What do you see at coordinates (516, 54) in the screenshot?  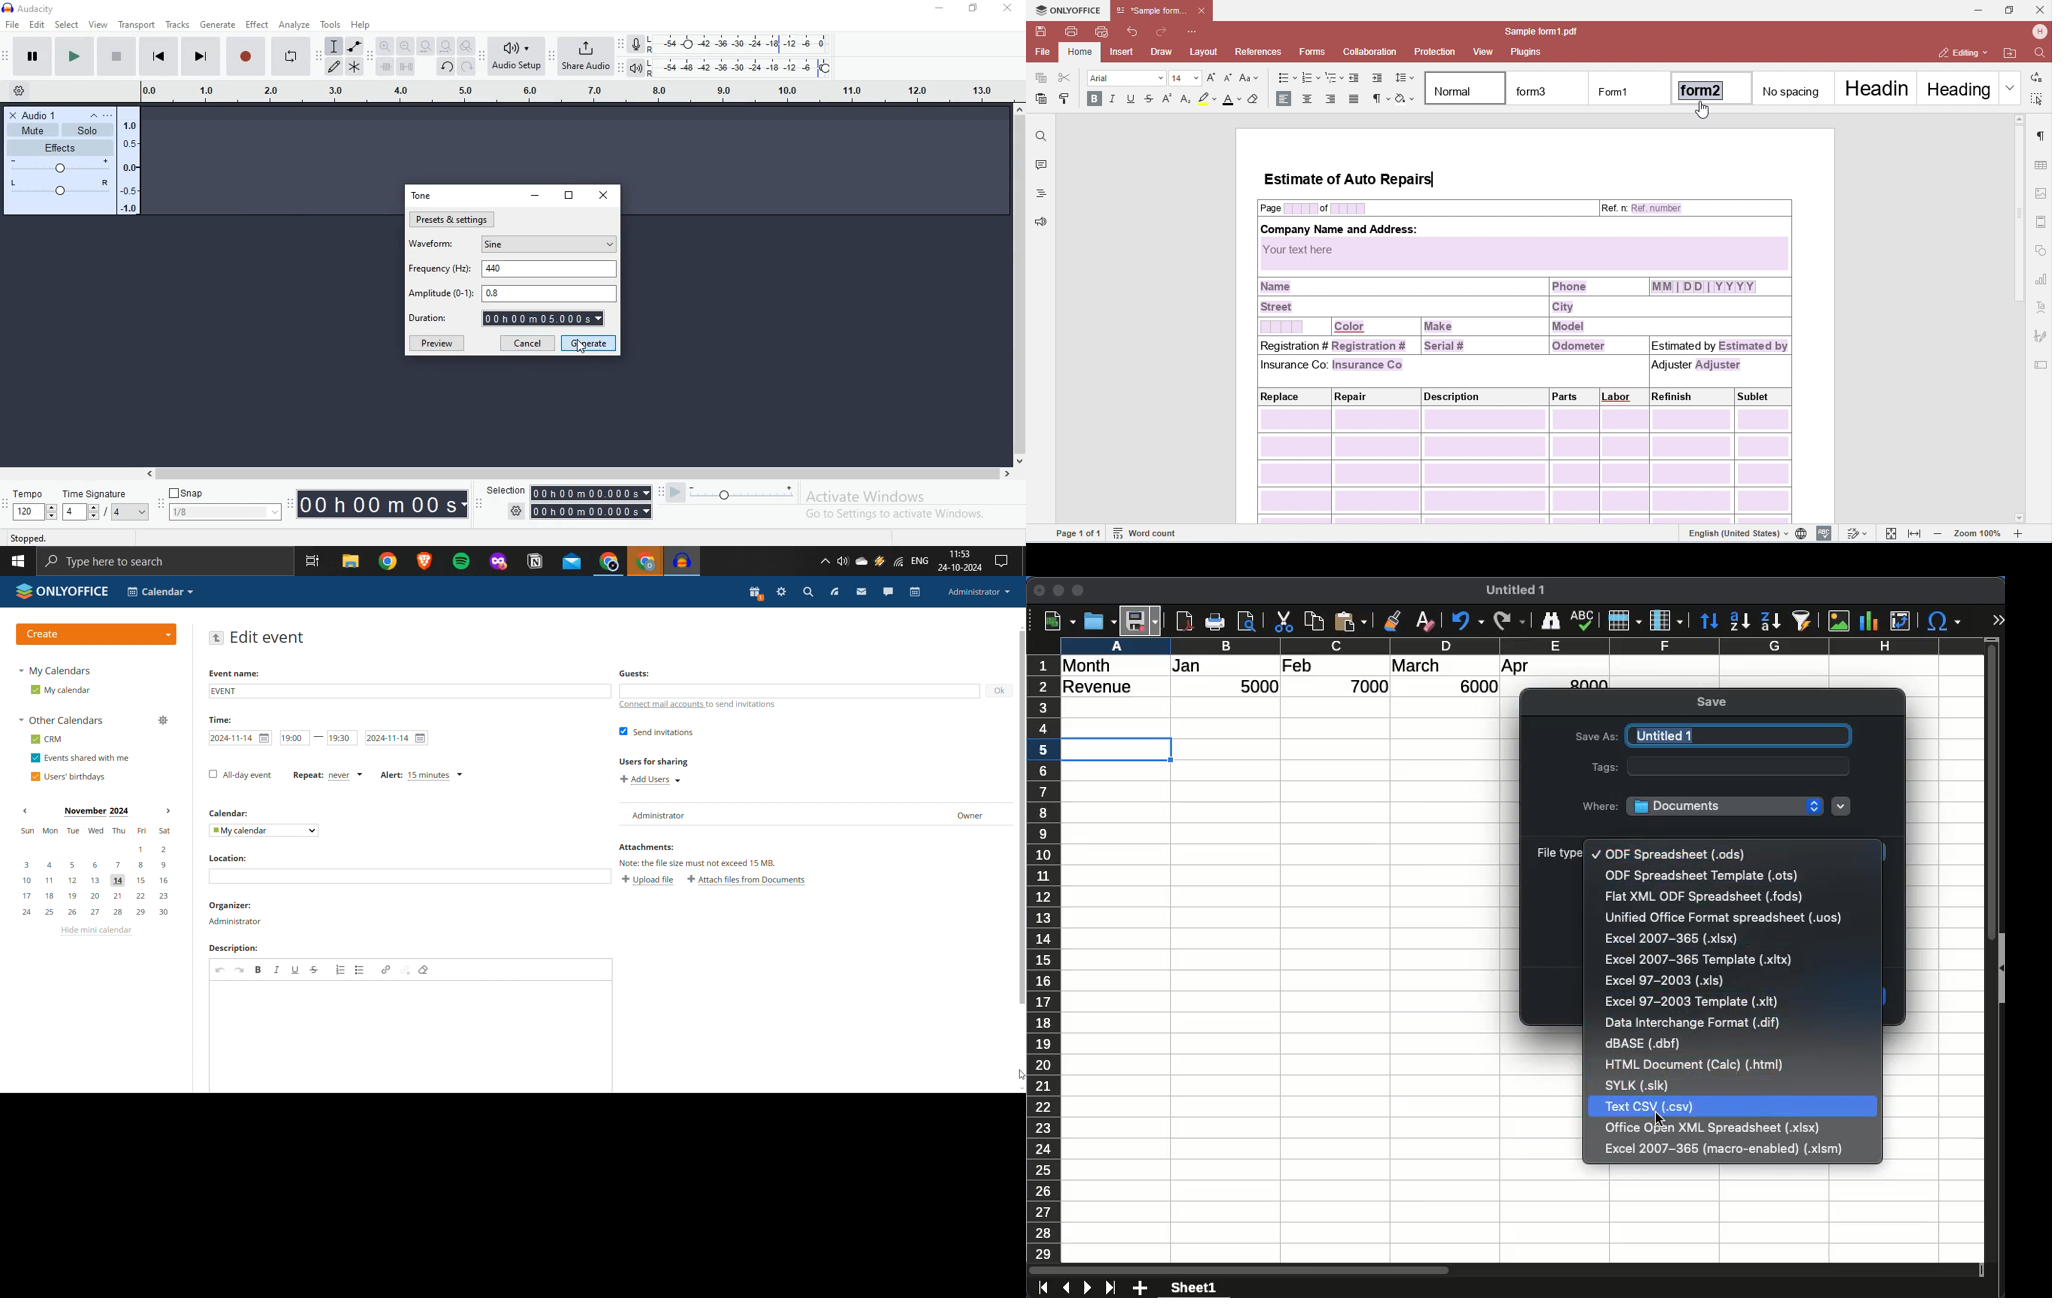 I see `Audio Setup` at bounding box center [516, 54].